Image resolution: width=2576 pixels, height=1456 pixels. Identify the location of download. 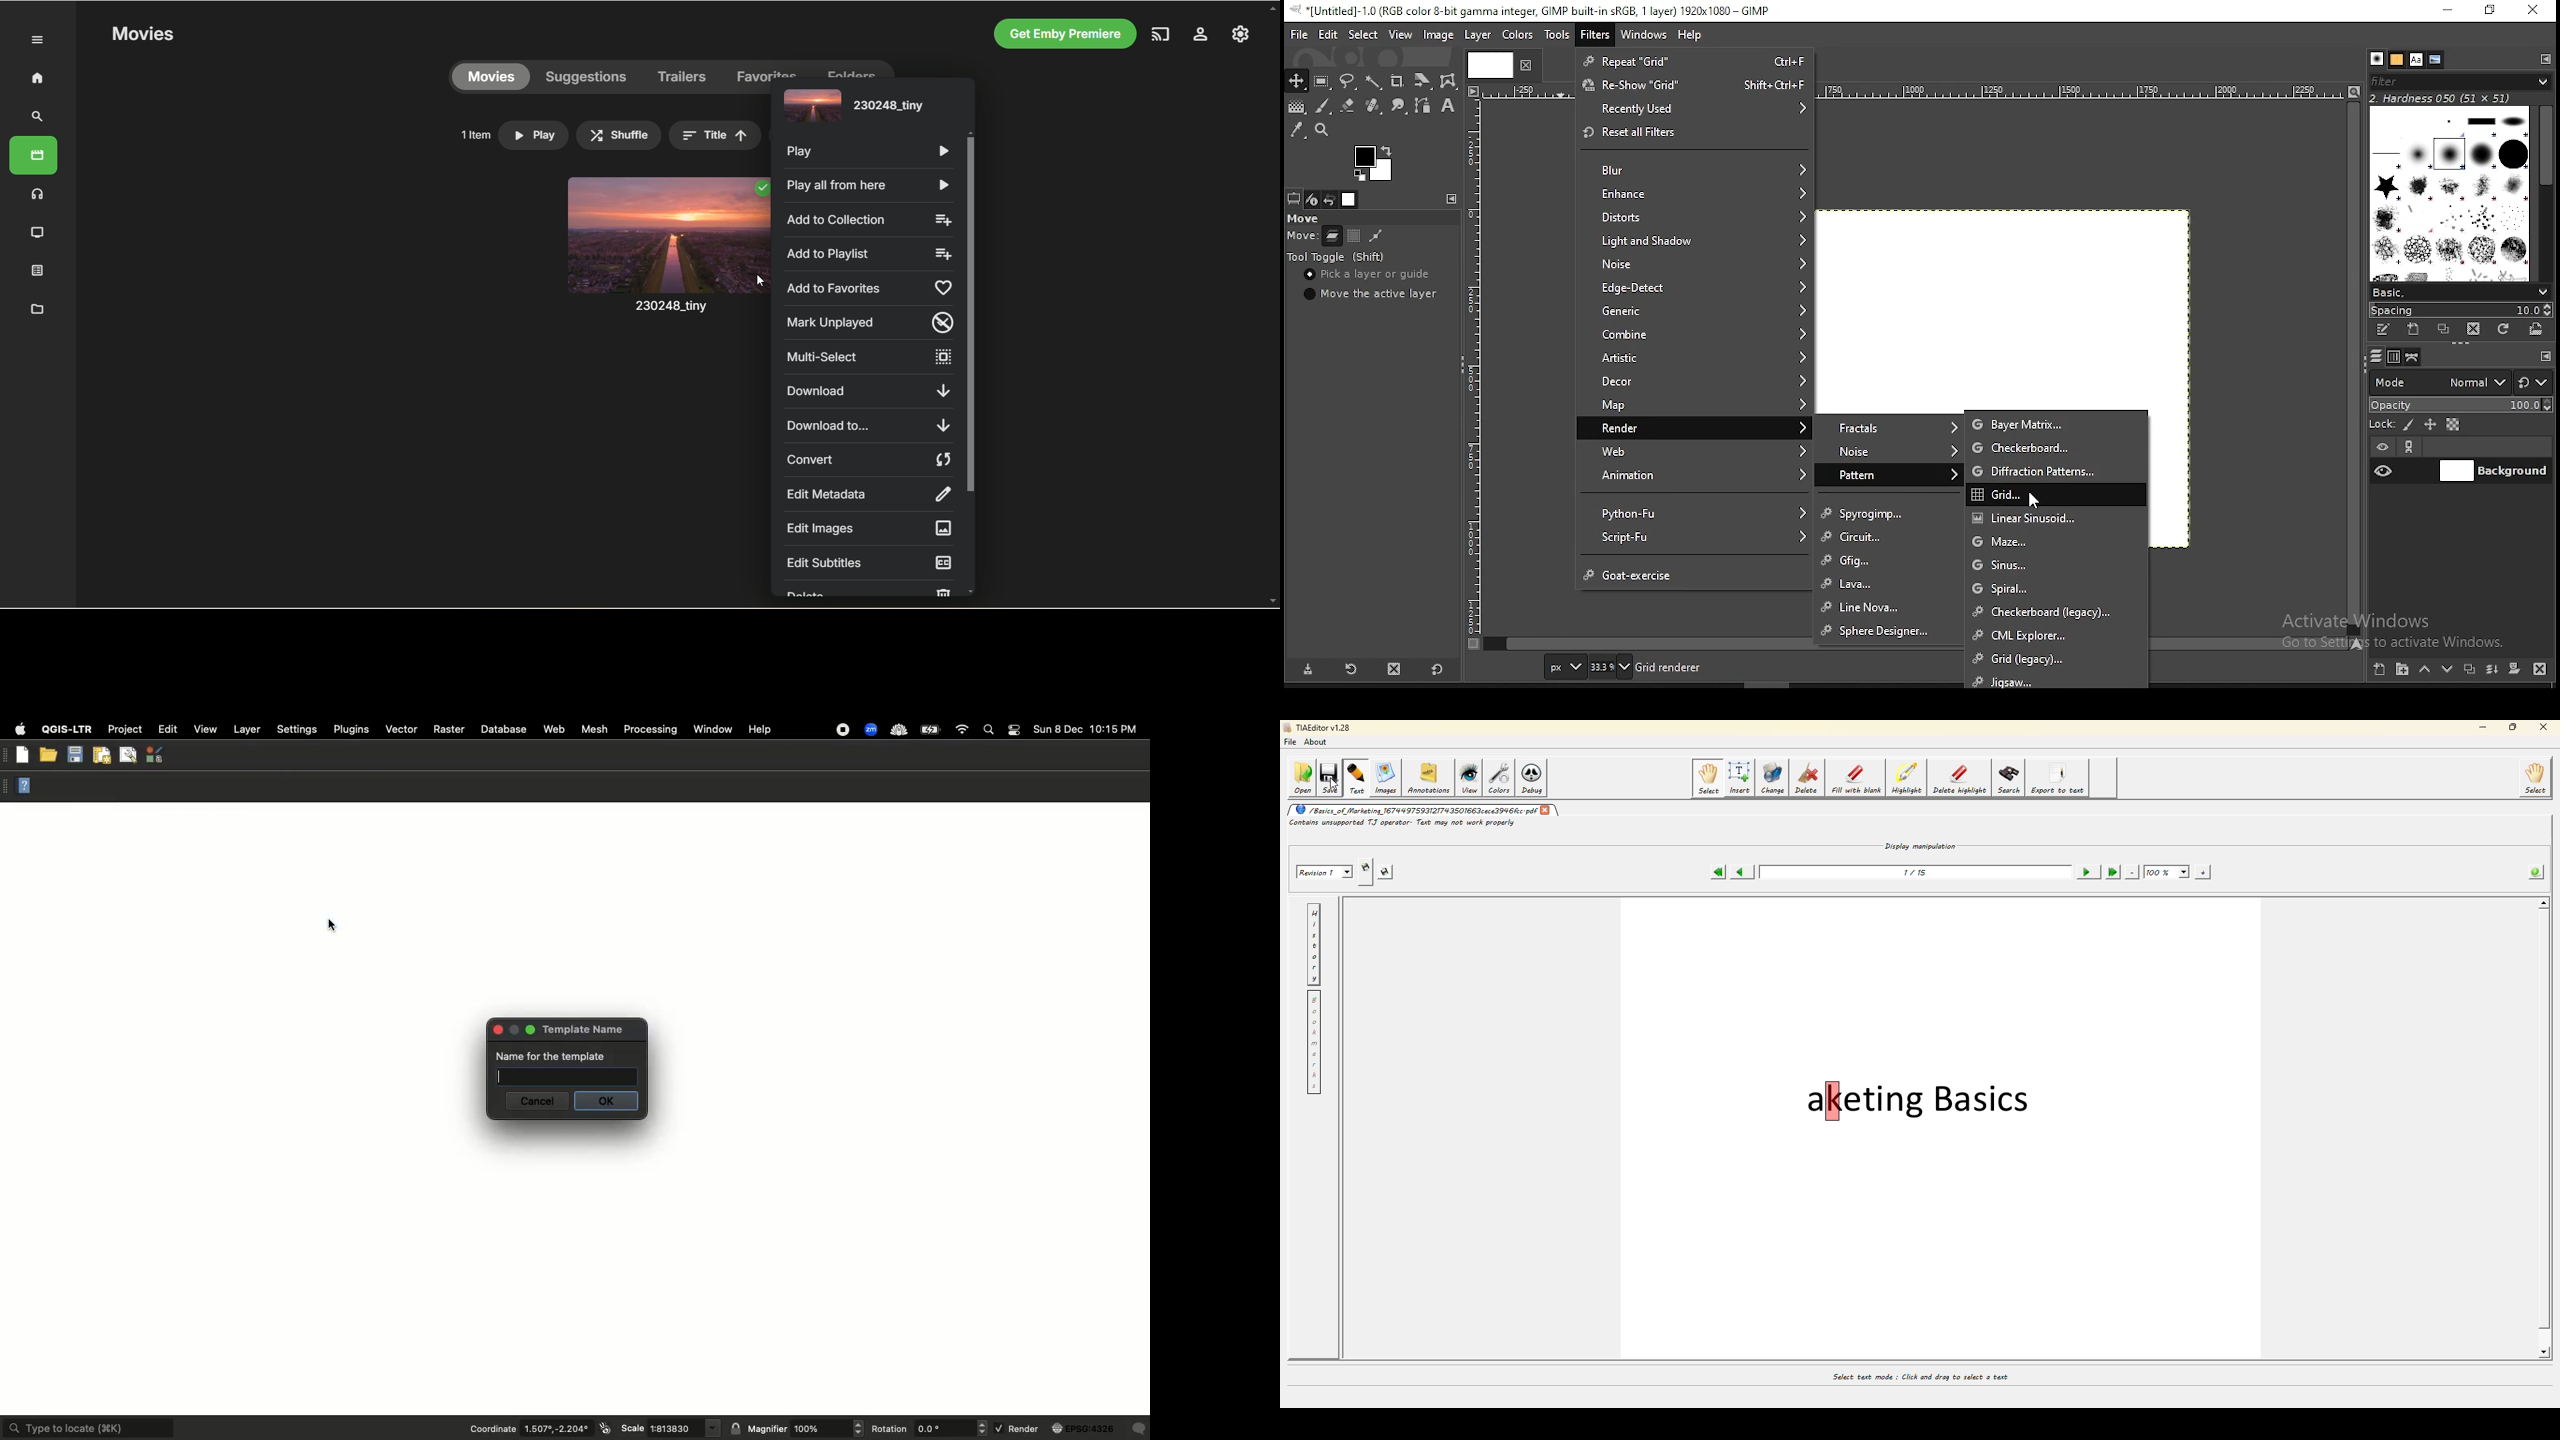
(867, 391).